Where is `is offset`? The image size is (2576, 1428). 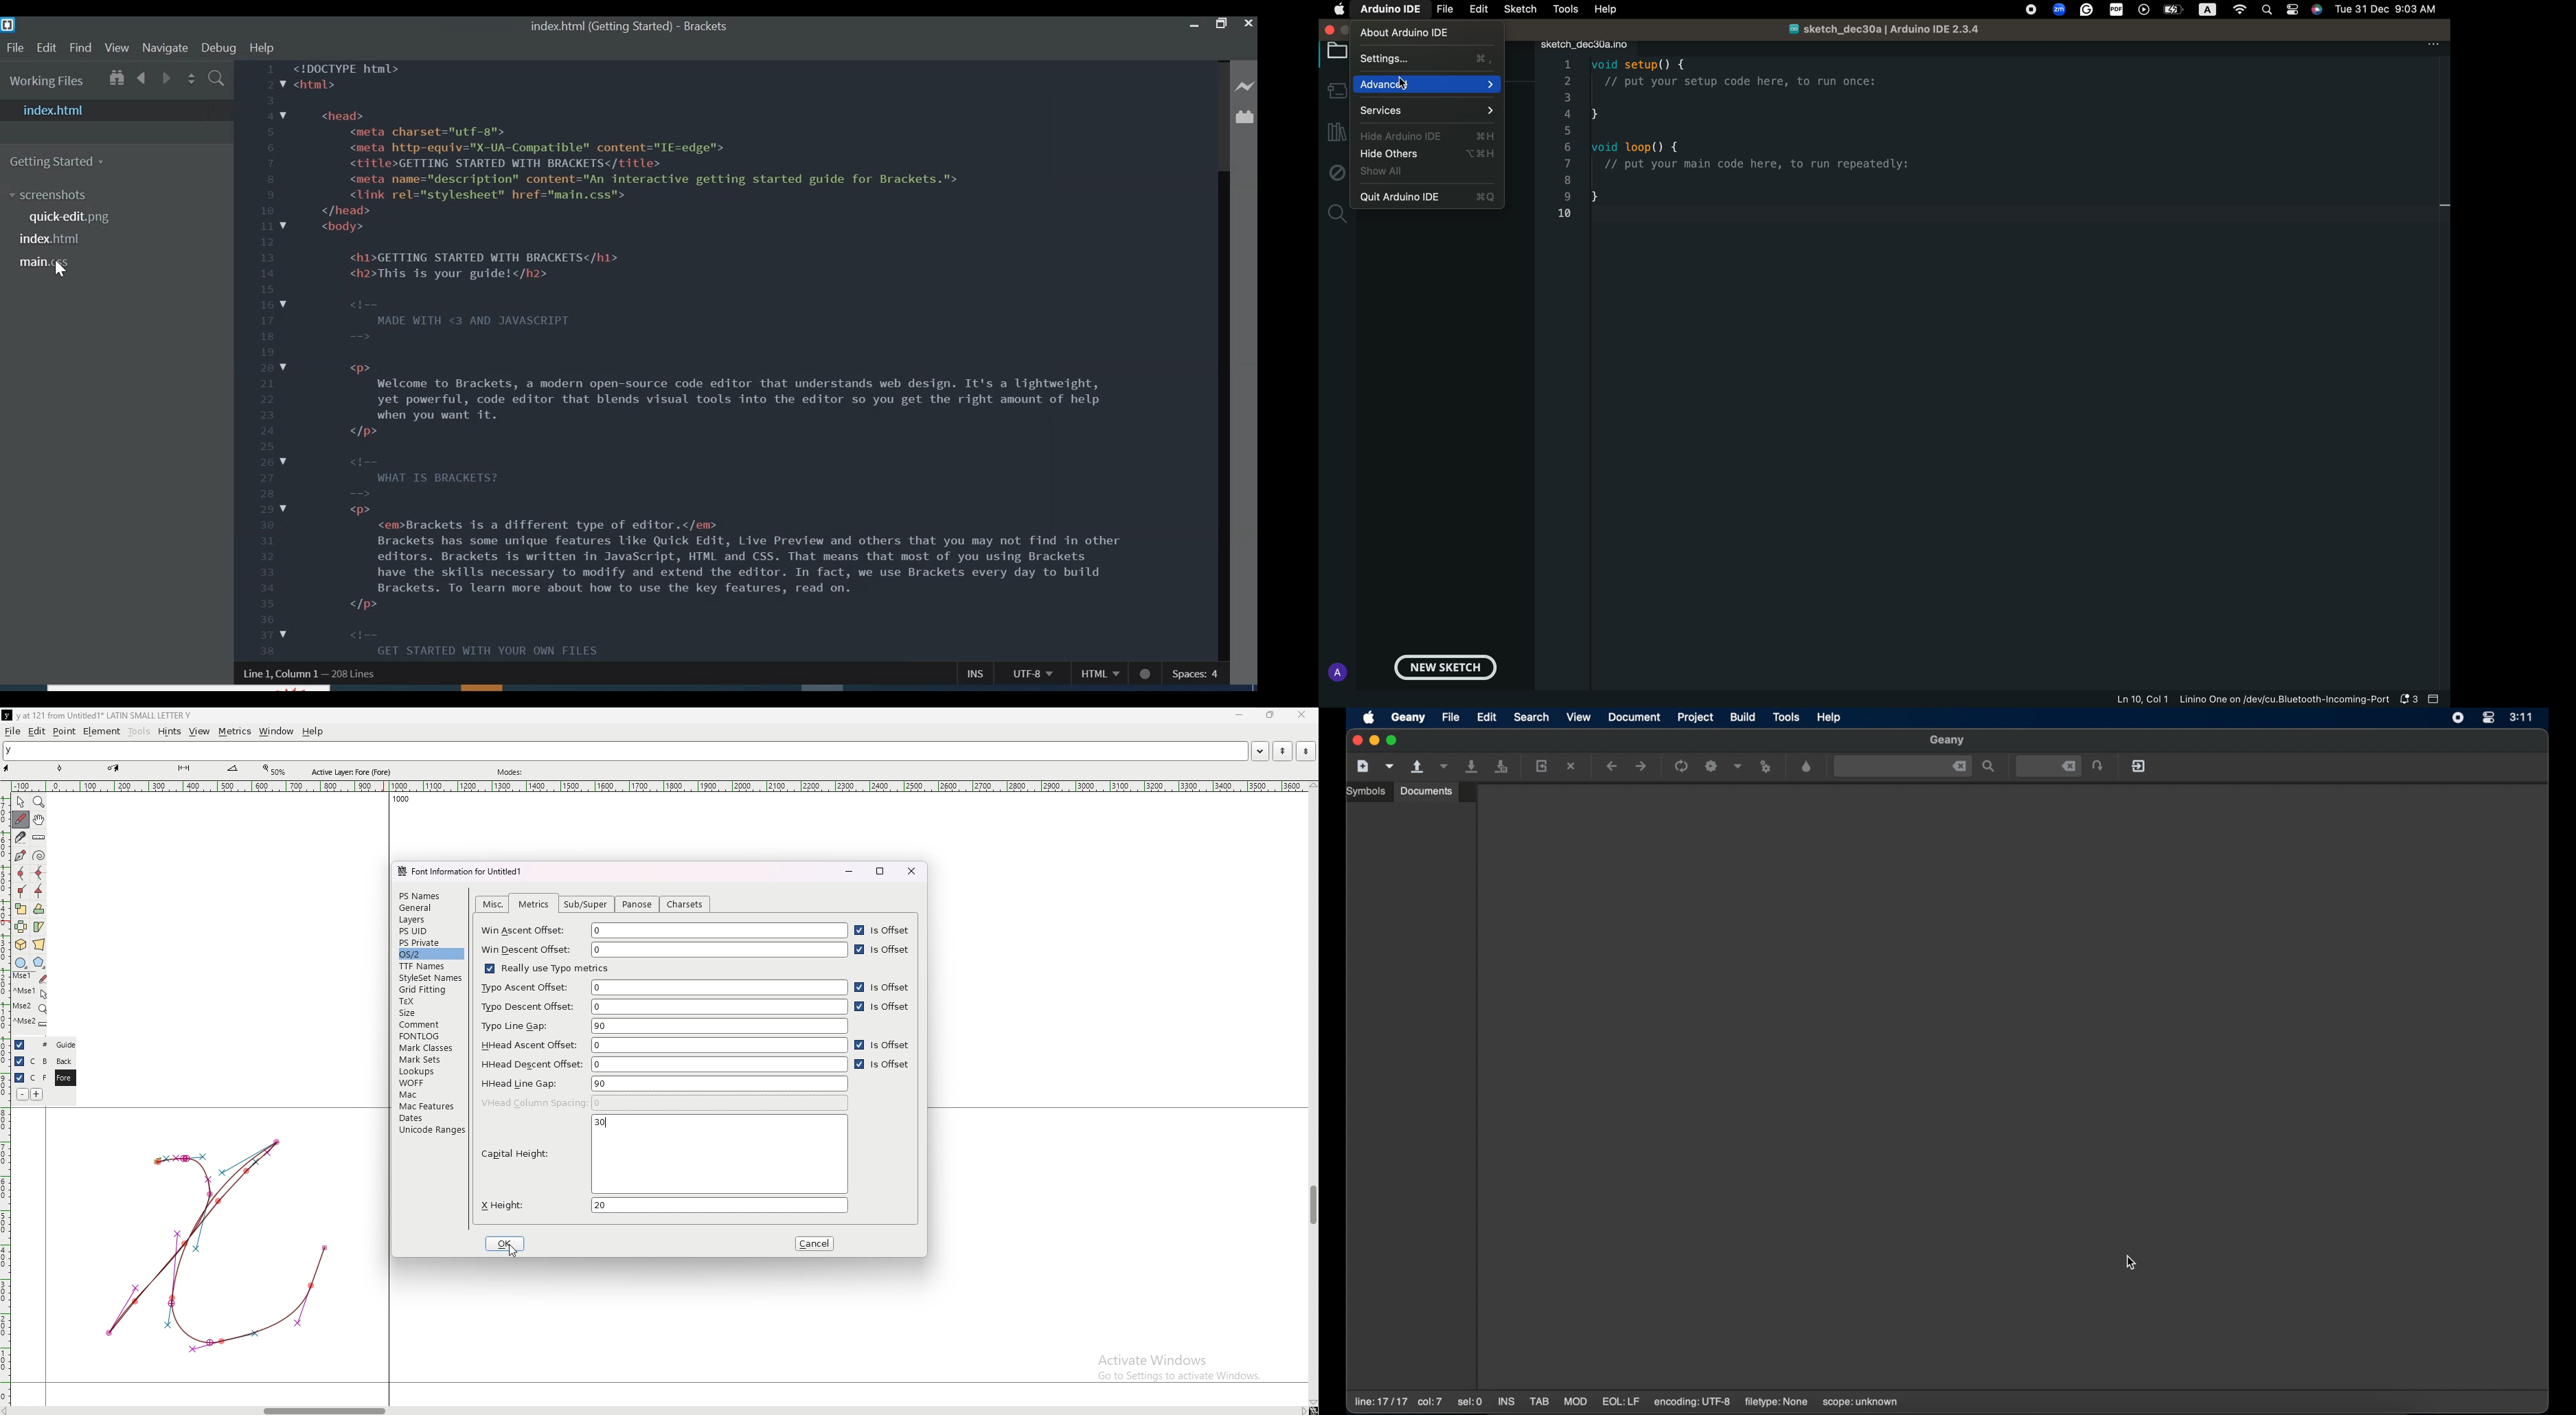 is offset is located at coordinates (883, 931).